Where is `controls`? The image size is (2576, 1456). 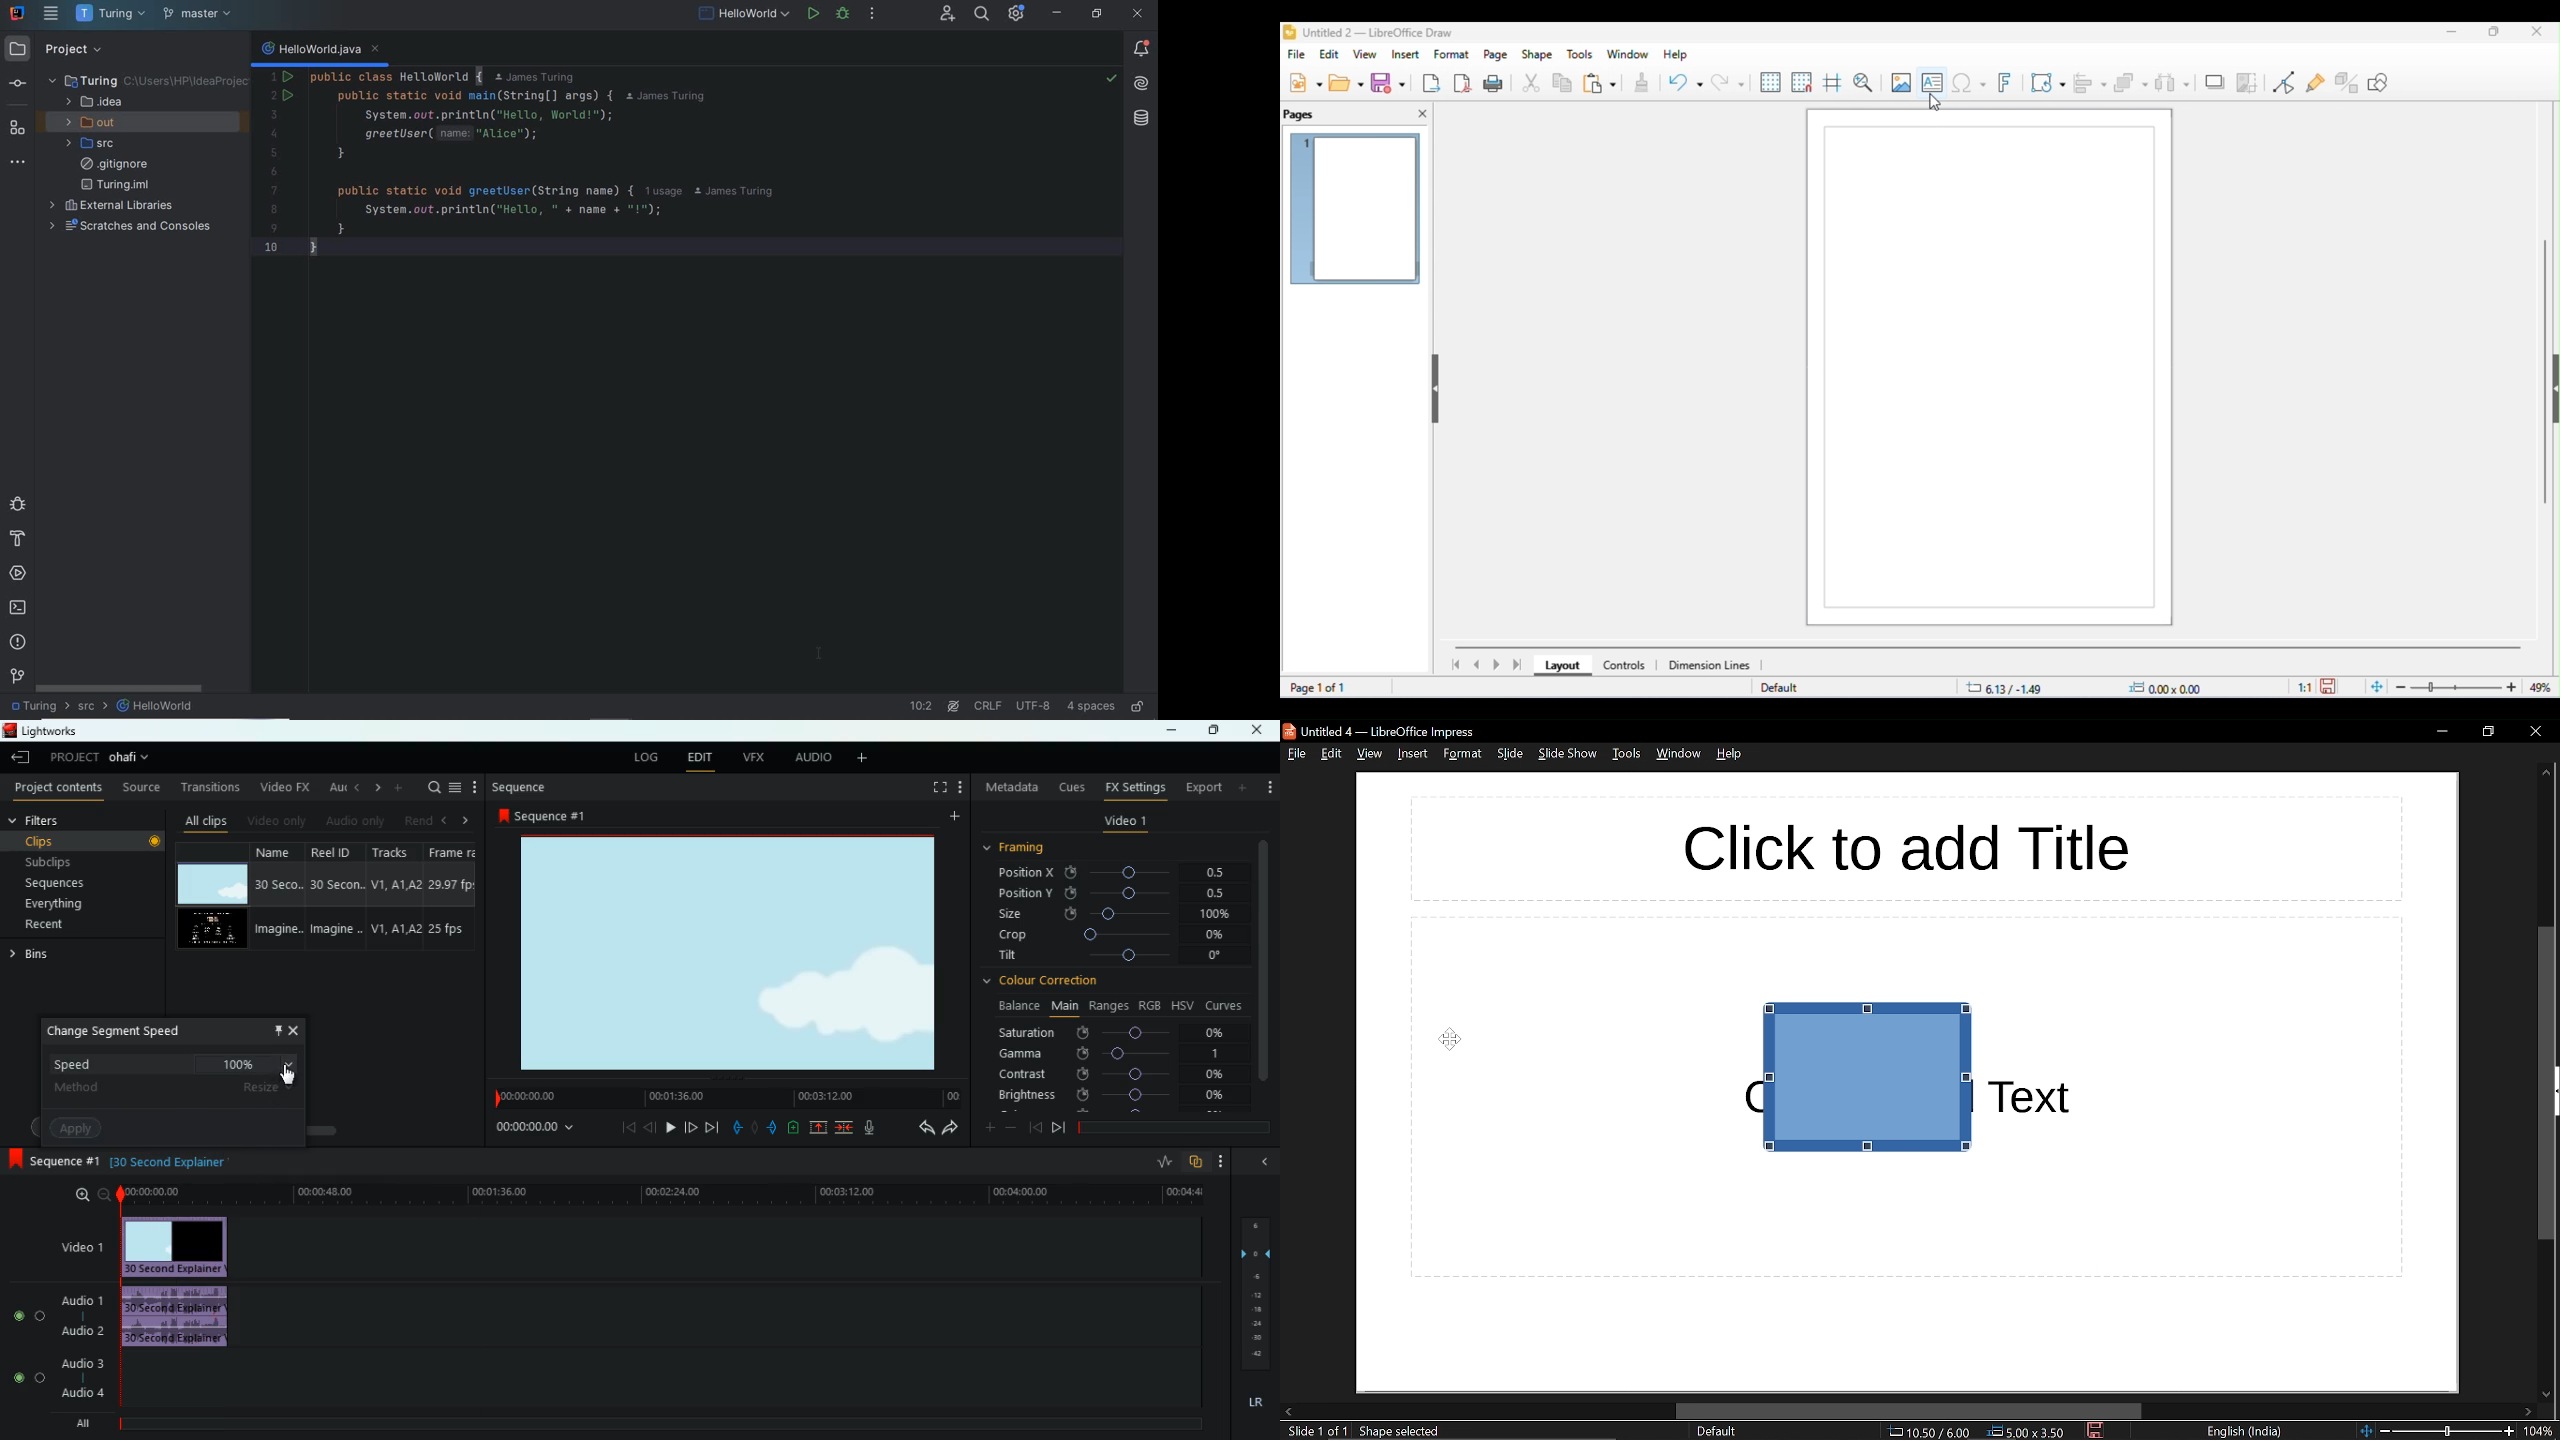
controls is located at coordinates (1623, 665).